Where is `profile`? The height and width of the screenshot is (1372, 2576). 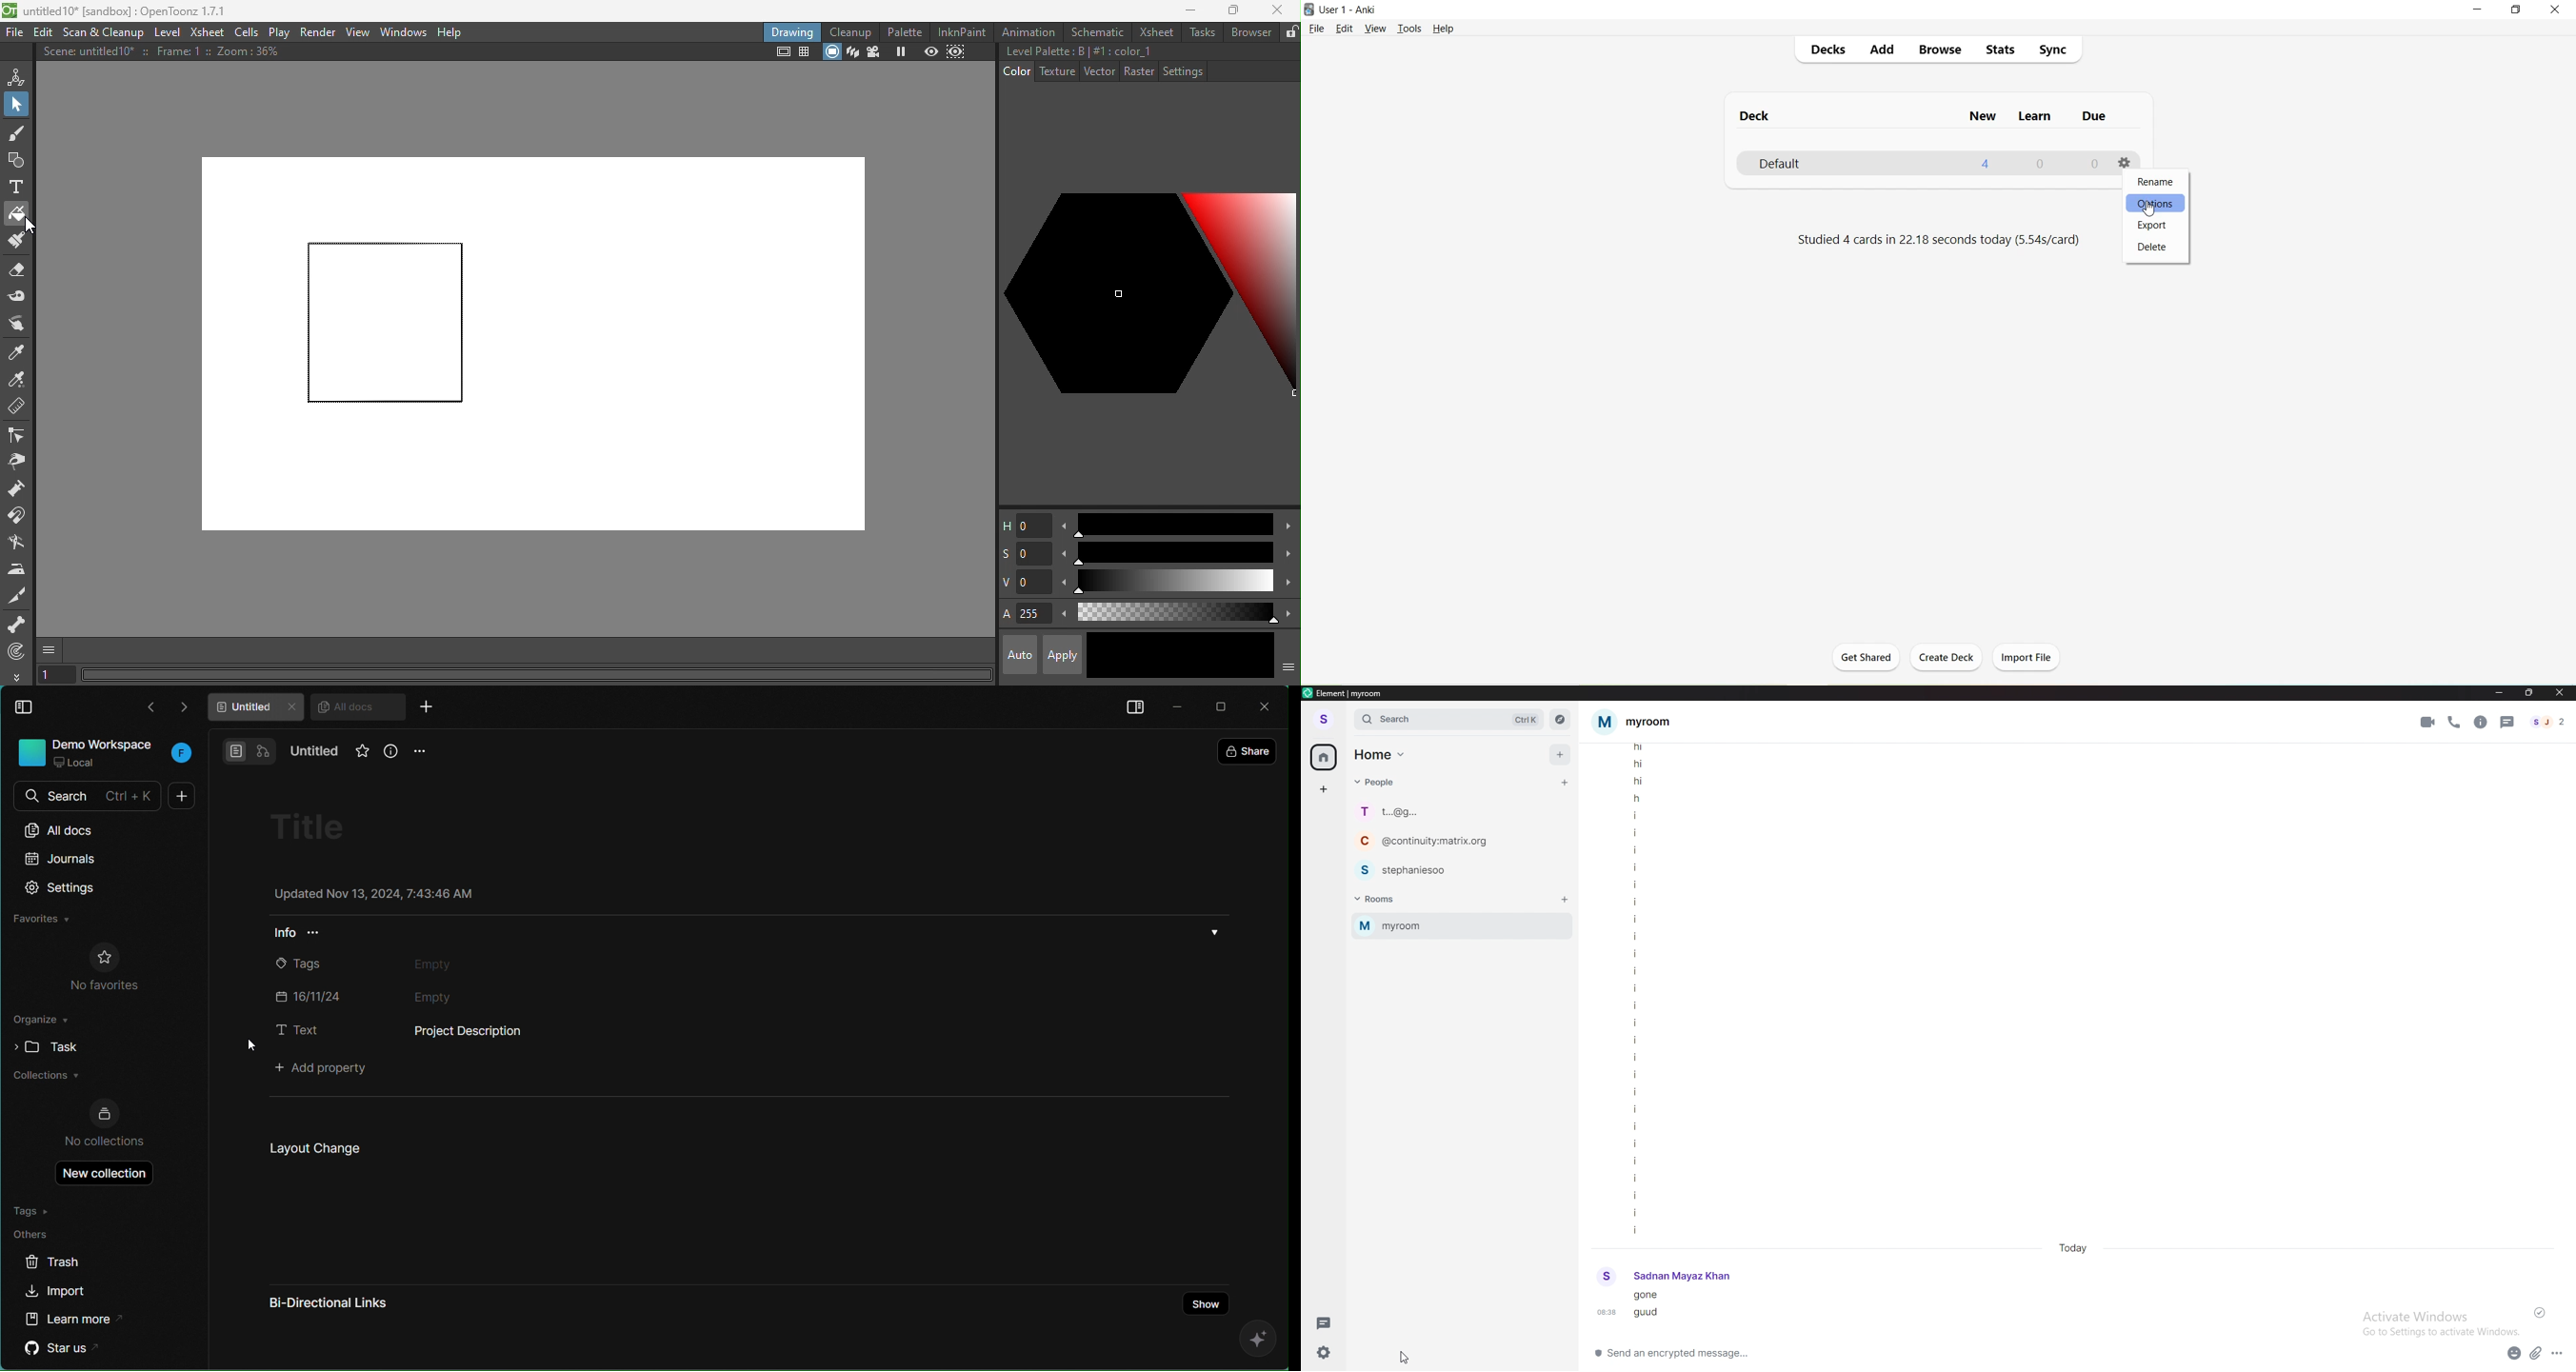
profile is located at coordinates (1665, 1277).